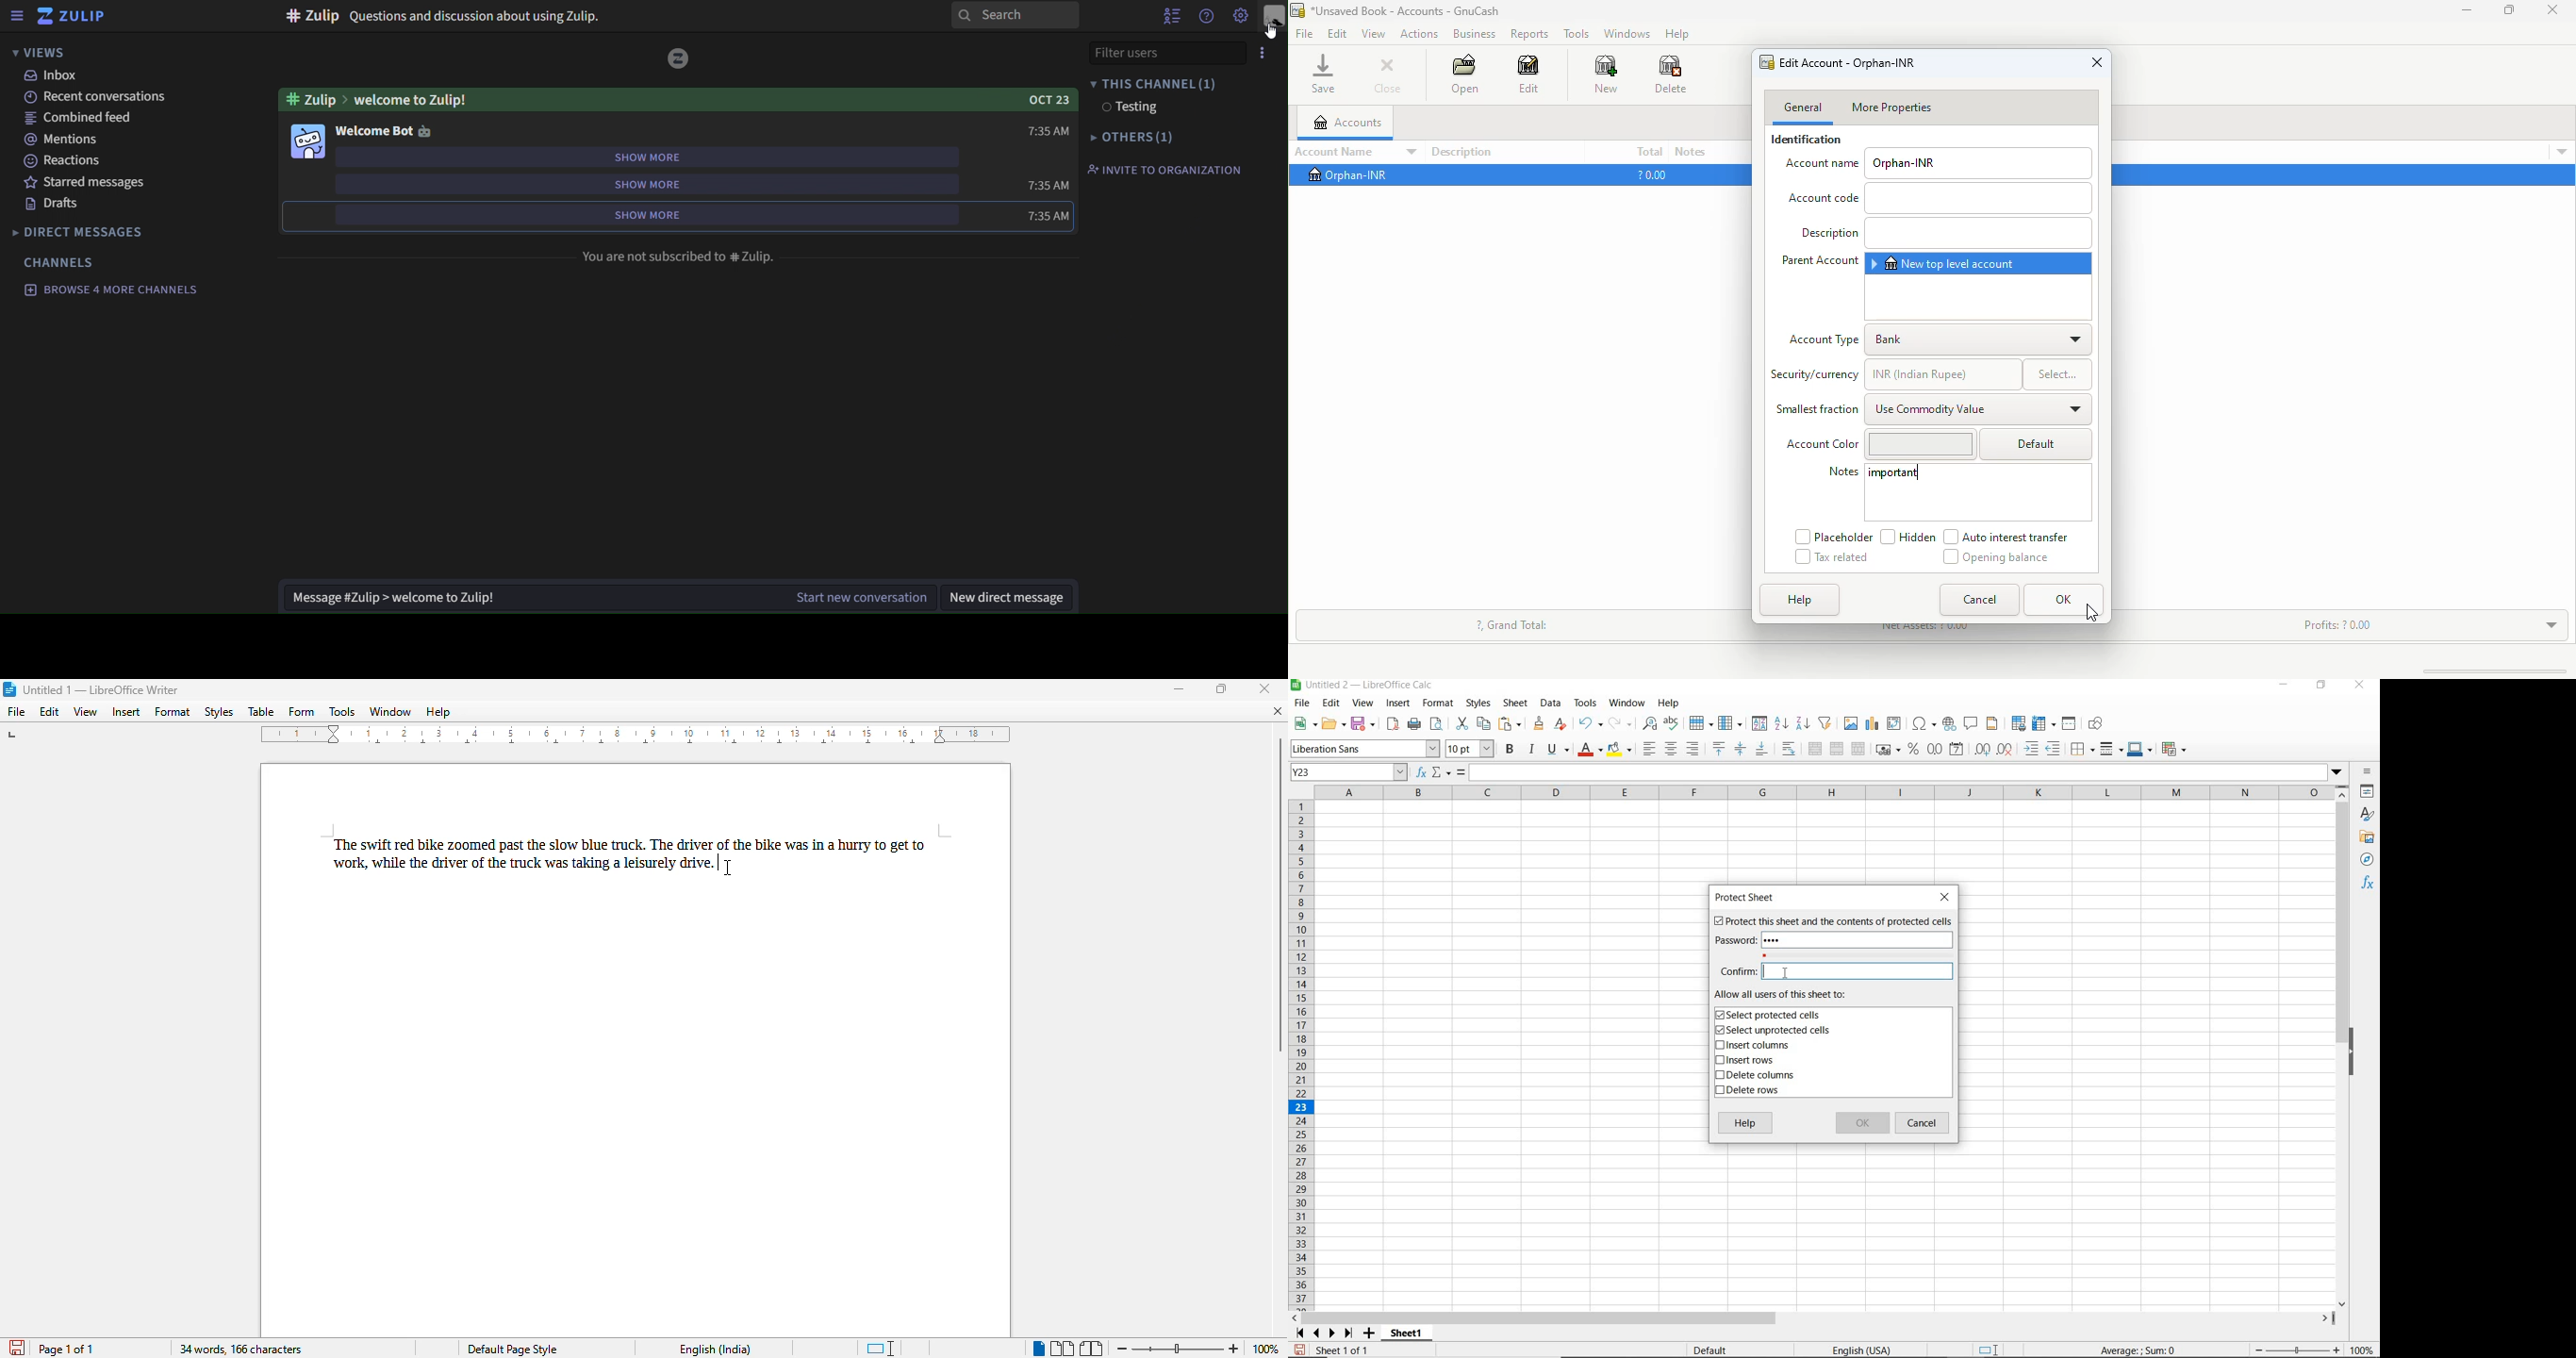 This screenshot has width=2576, height=1372. I want to click on default, so click(2038, 443).